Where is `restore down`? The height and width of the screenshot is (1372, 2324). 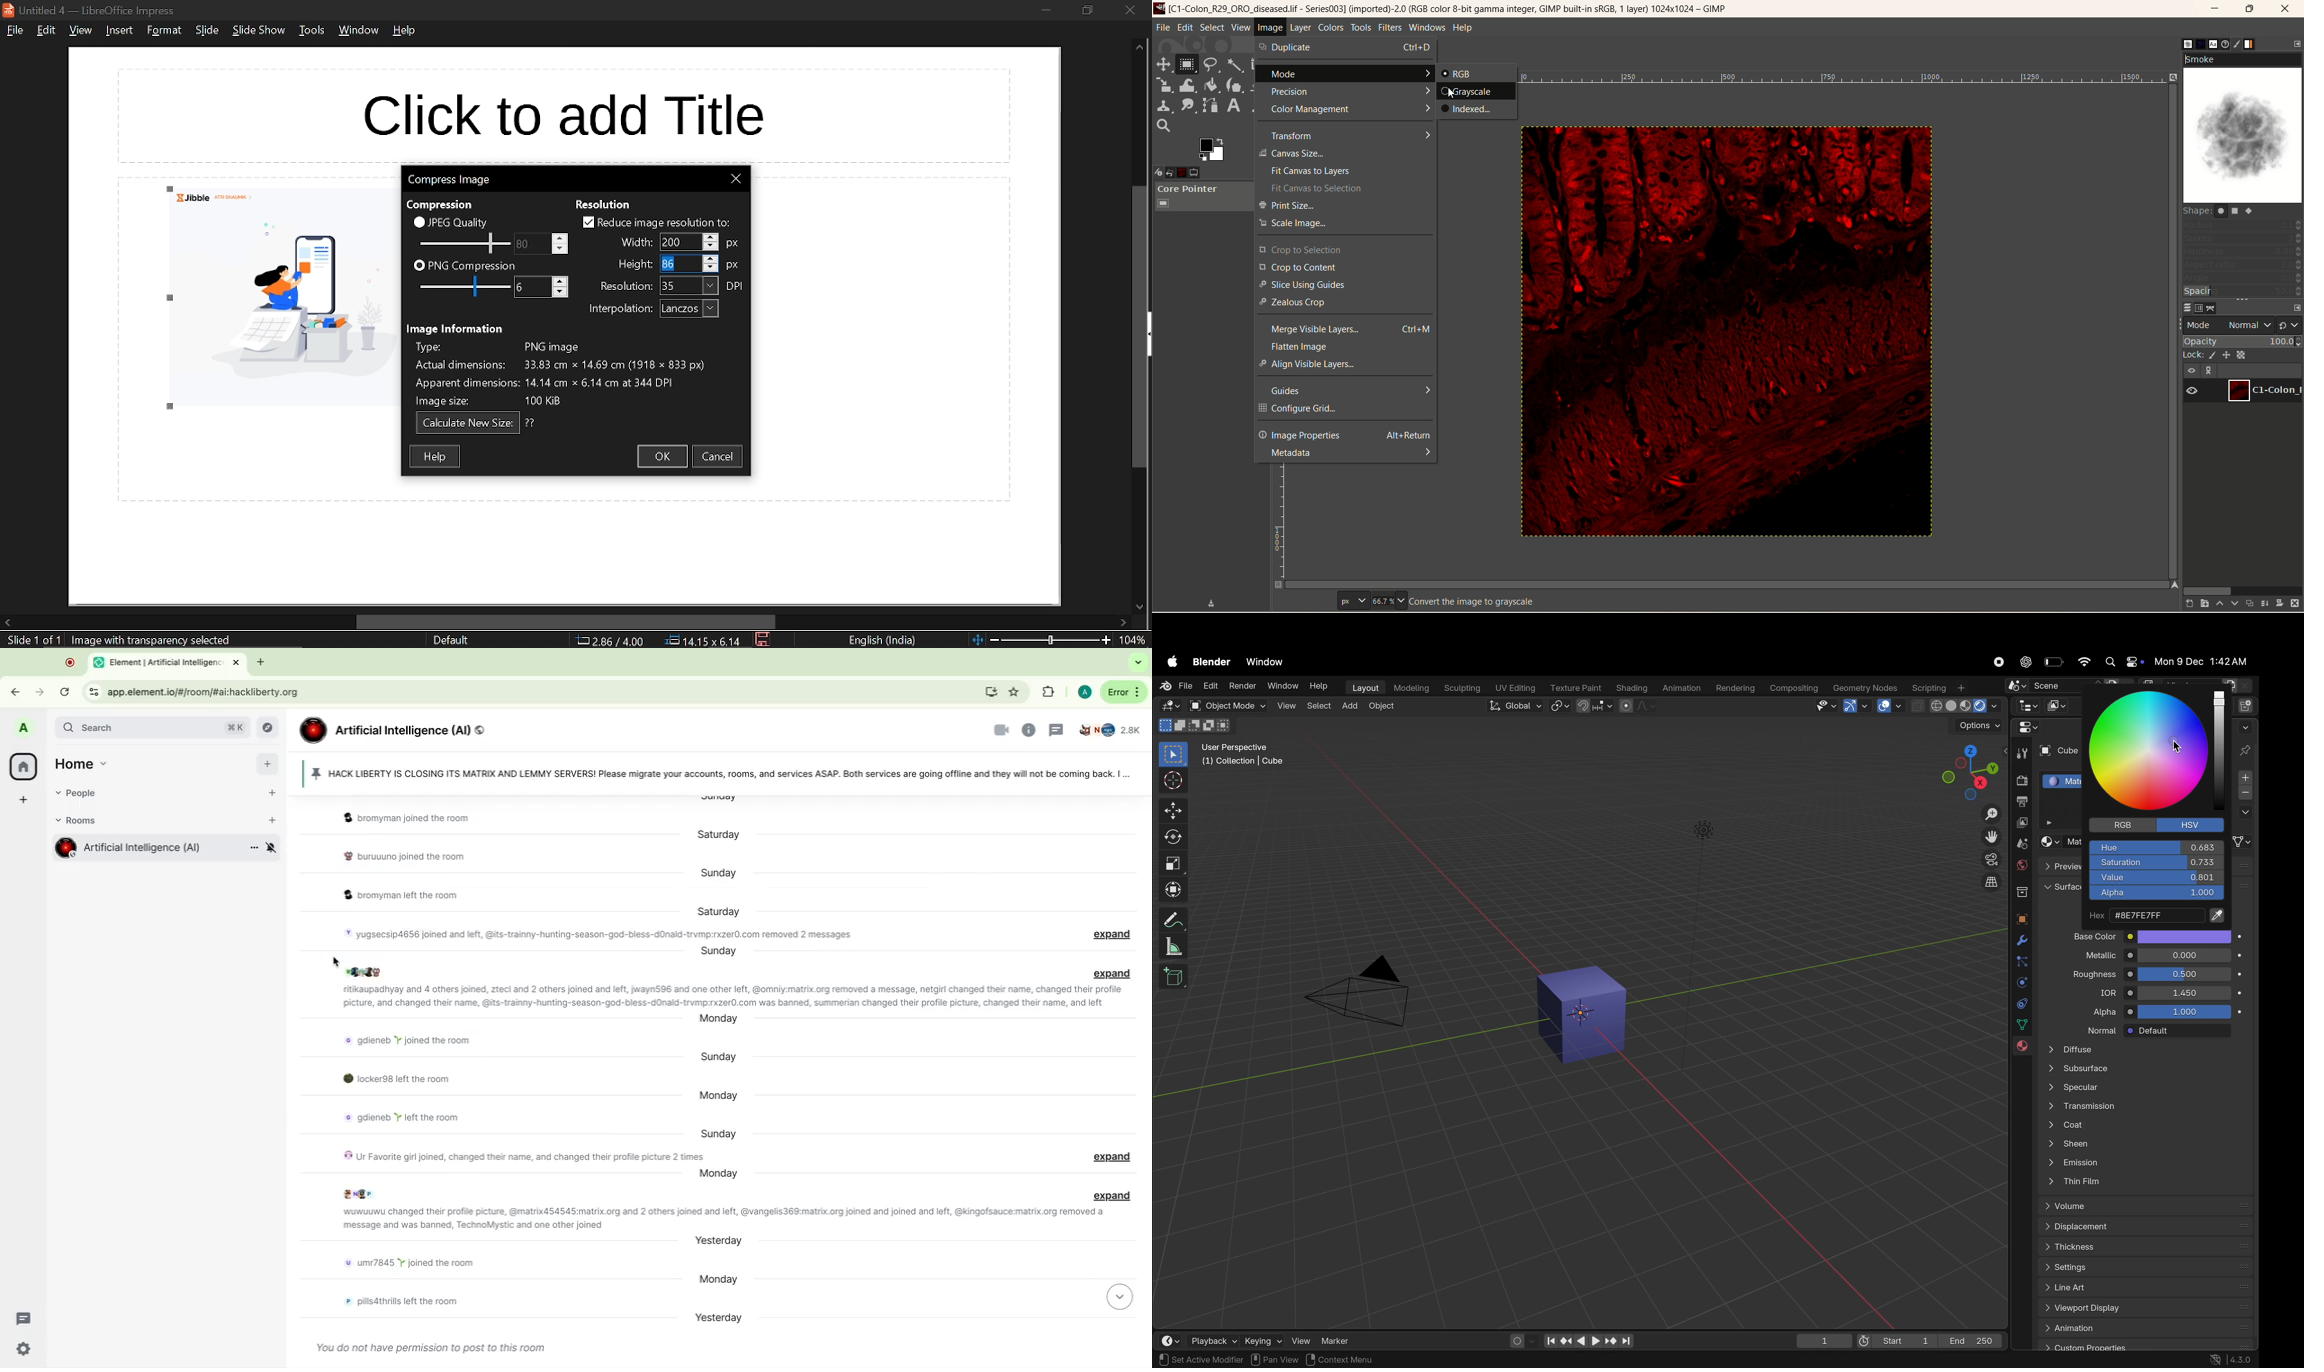
restore down is located at coordinates (1086, 10).